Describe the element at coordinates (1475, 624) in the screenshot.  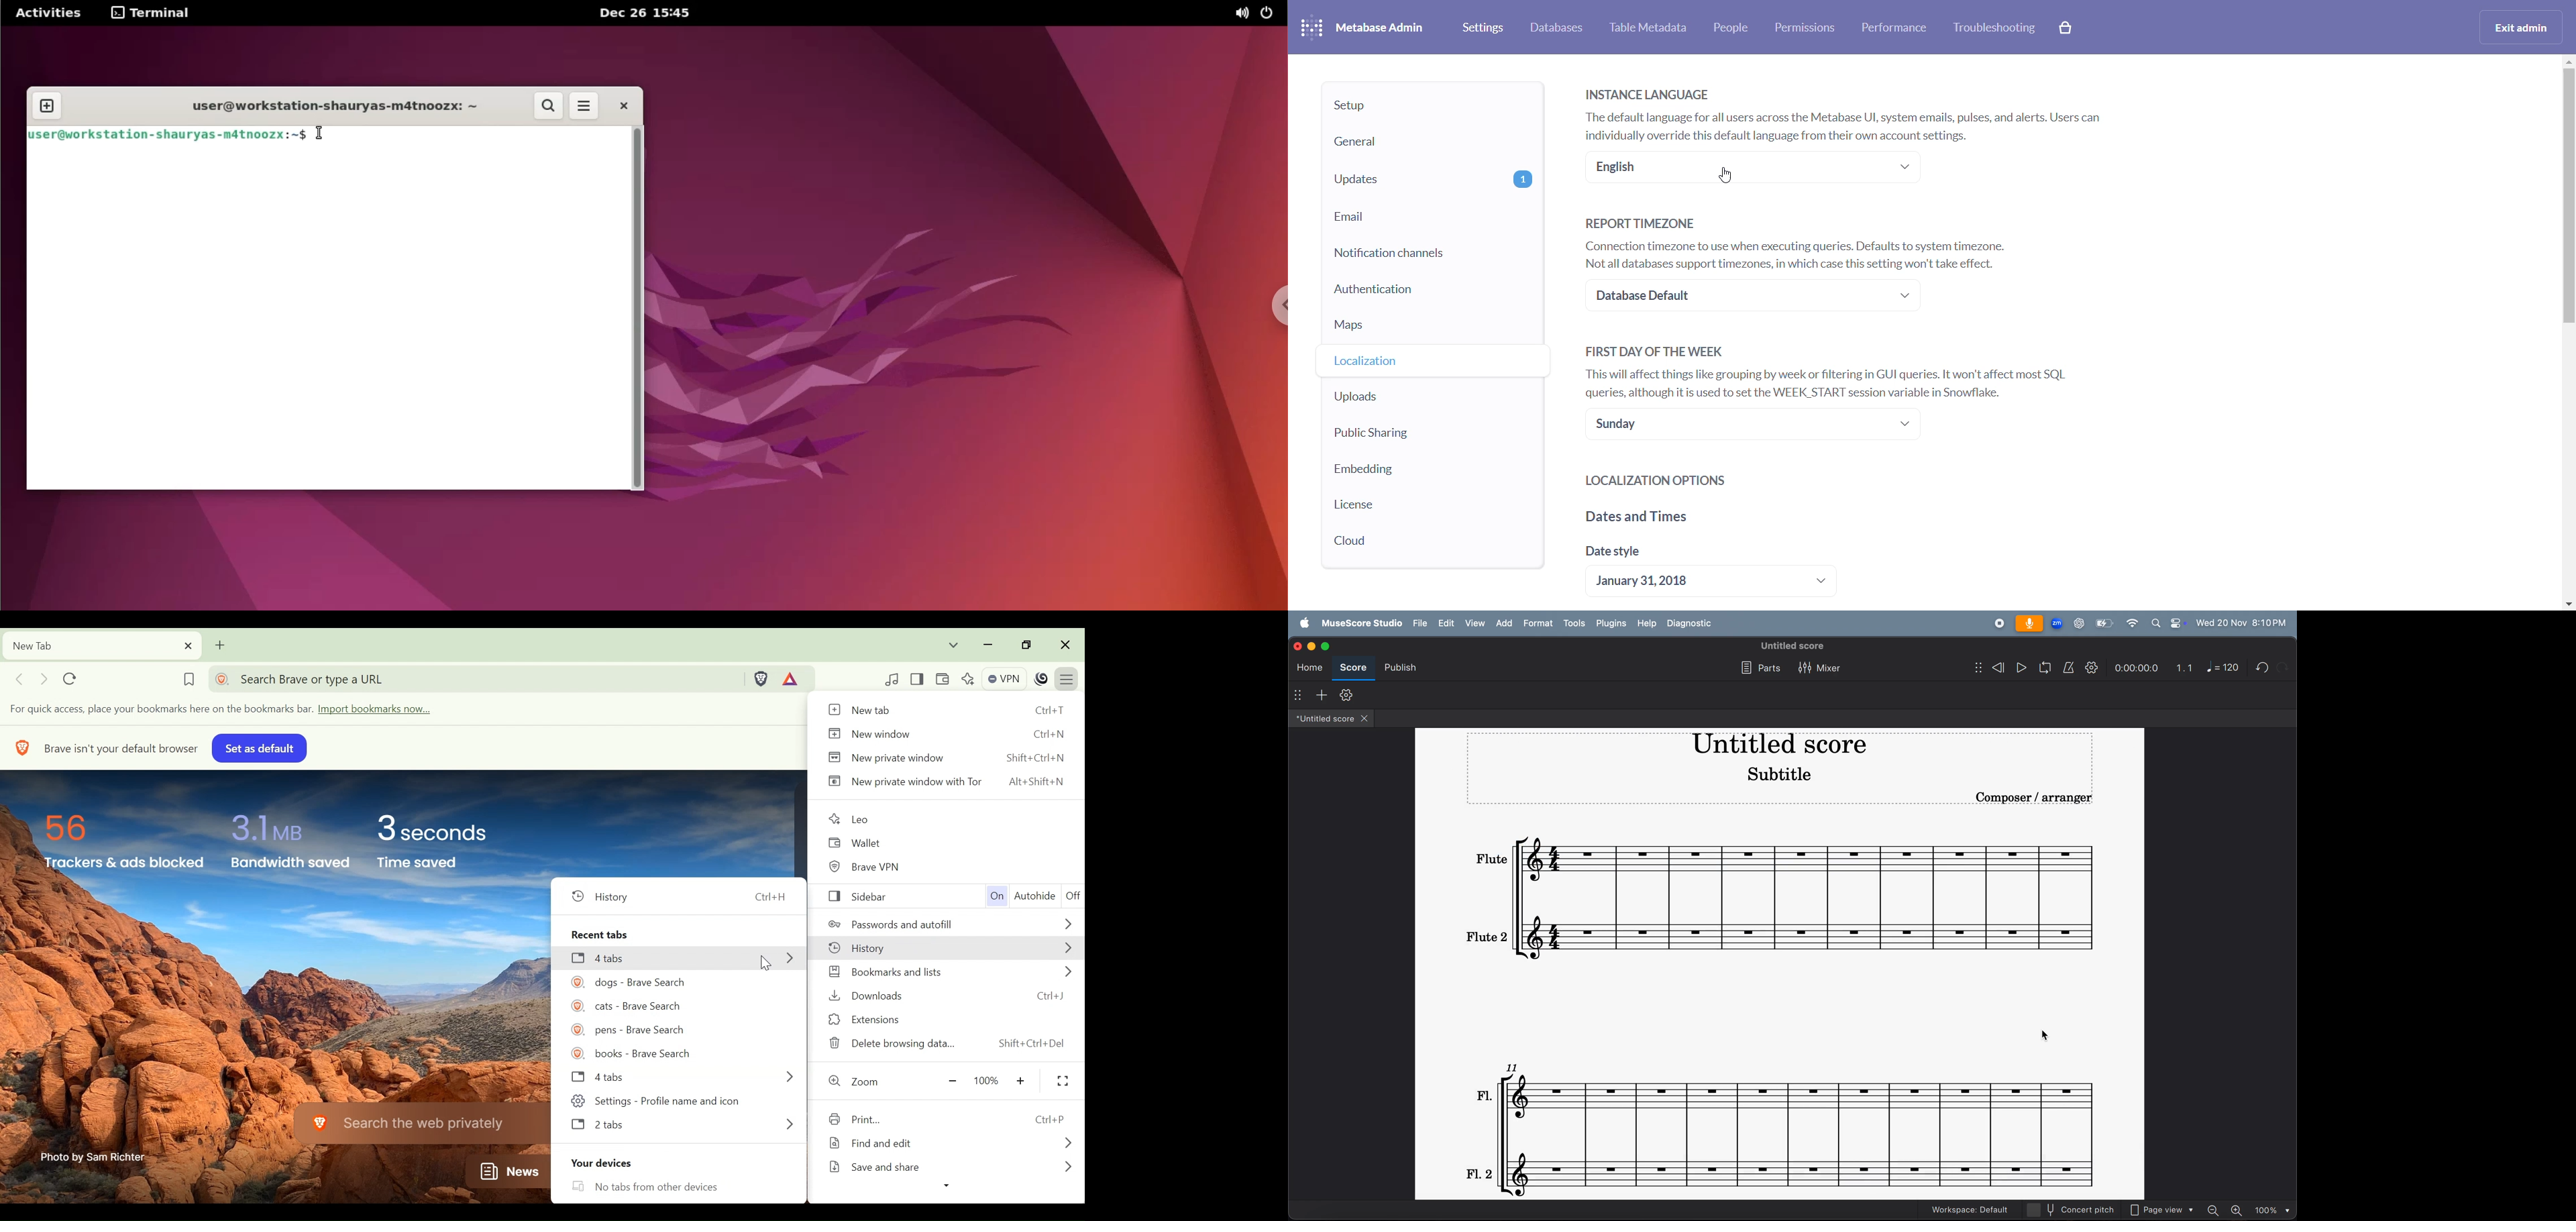
I see `view` at that location.